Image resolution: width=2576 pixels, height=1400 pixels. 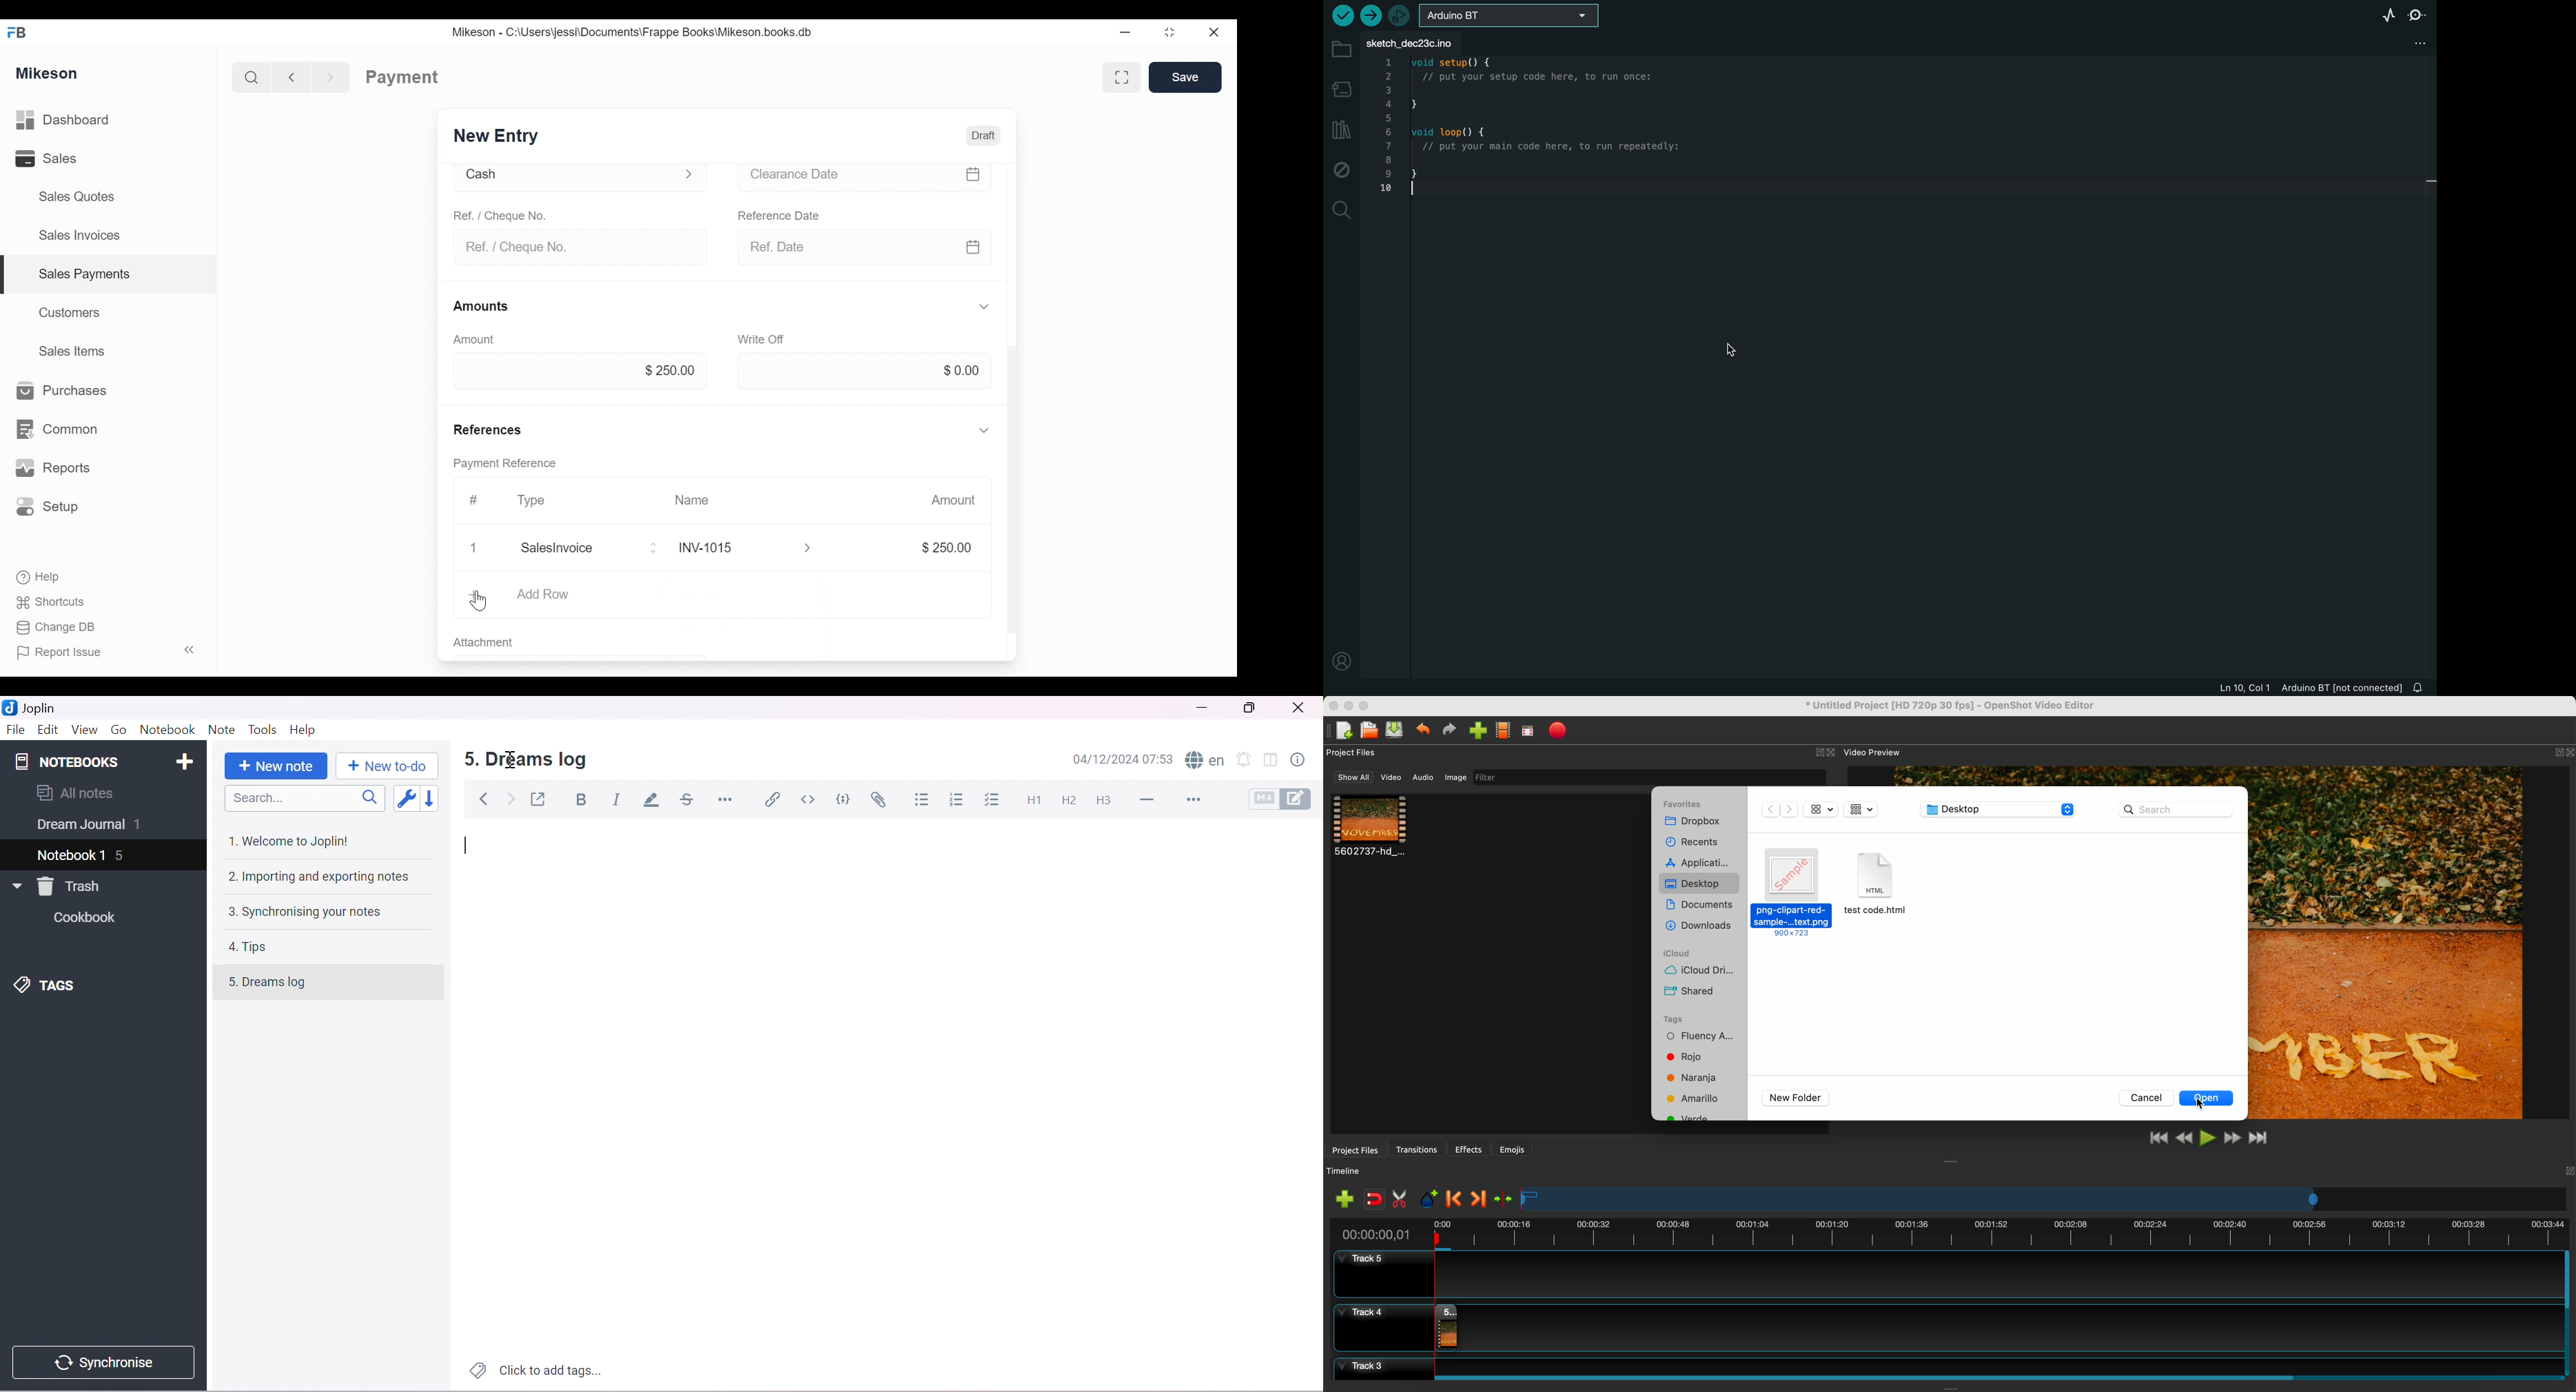 What do you see at coordinates (2393, 942) in the screenshot?
I see `pREVIEW` at bounding box center [2393, 942].